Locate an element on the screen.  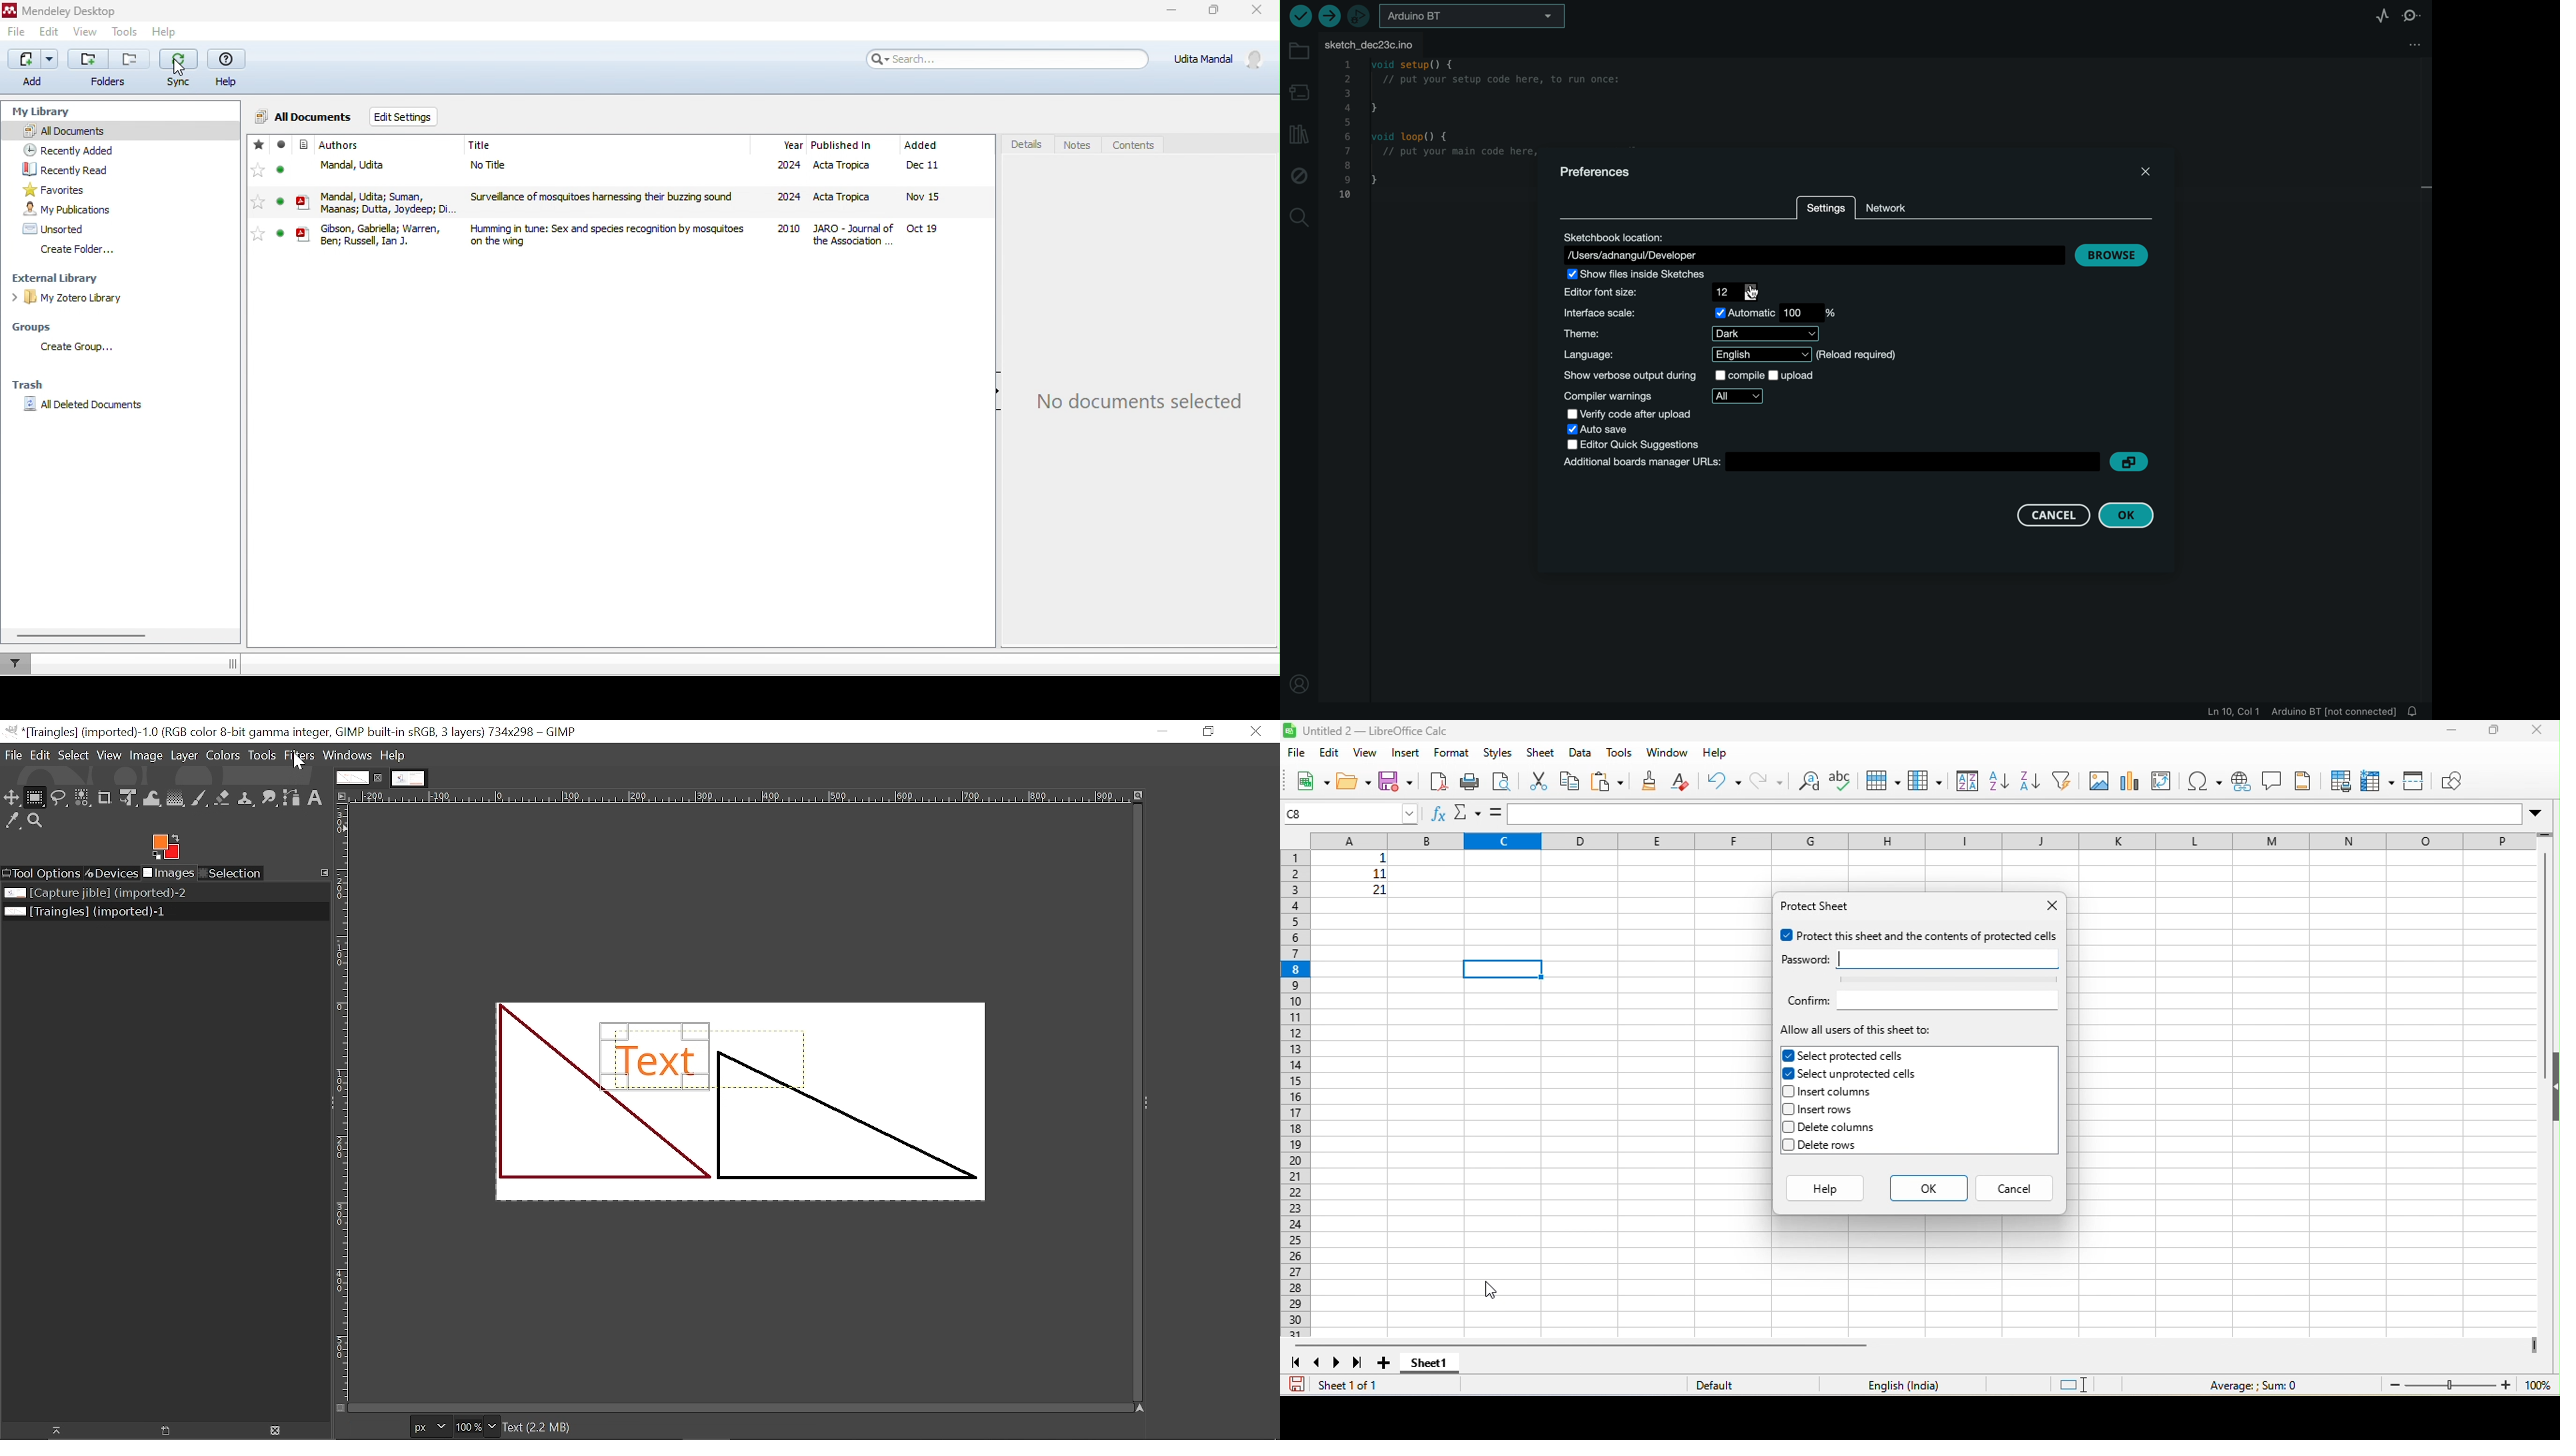
Current image units is located at coordinates (425, 1425).